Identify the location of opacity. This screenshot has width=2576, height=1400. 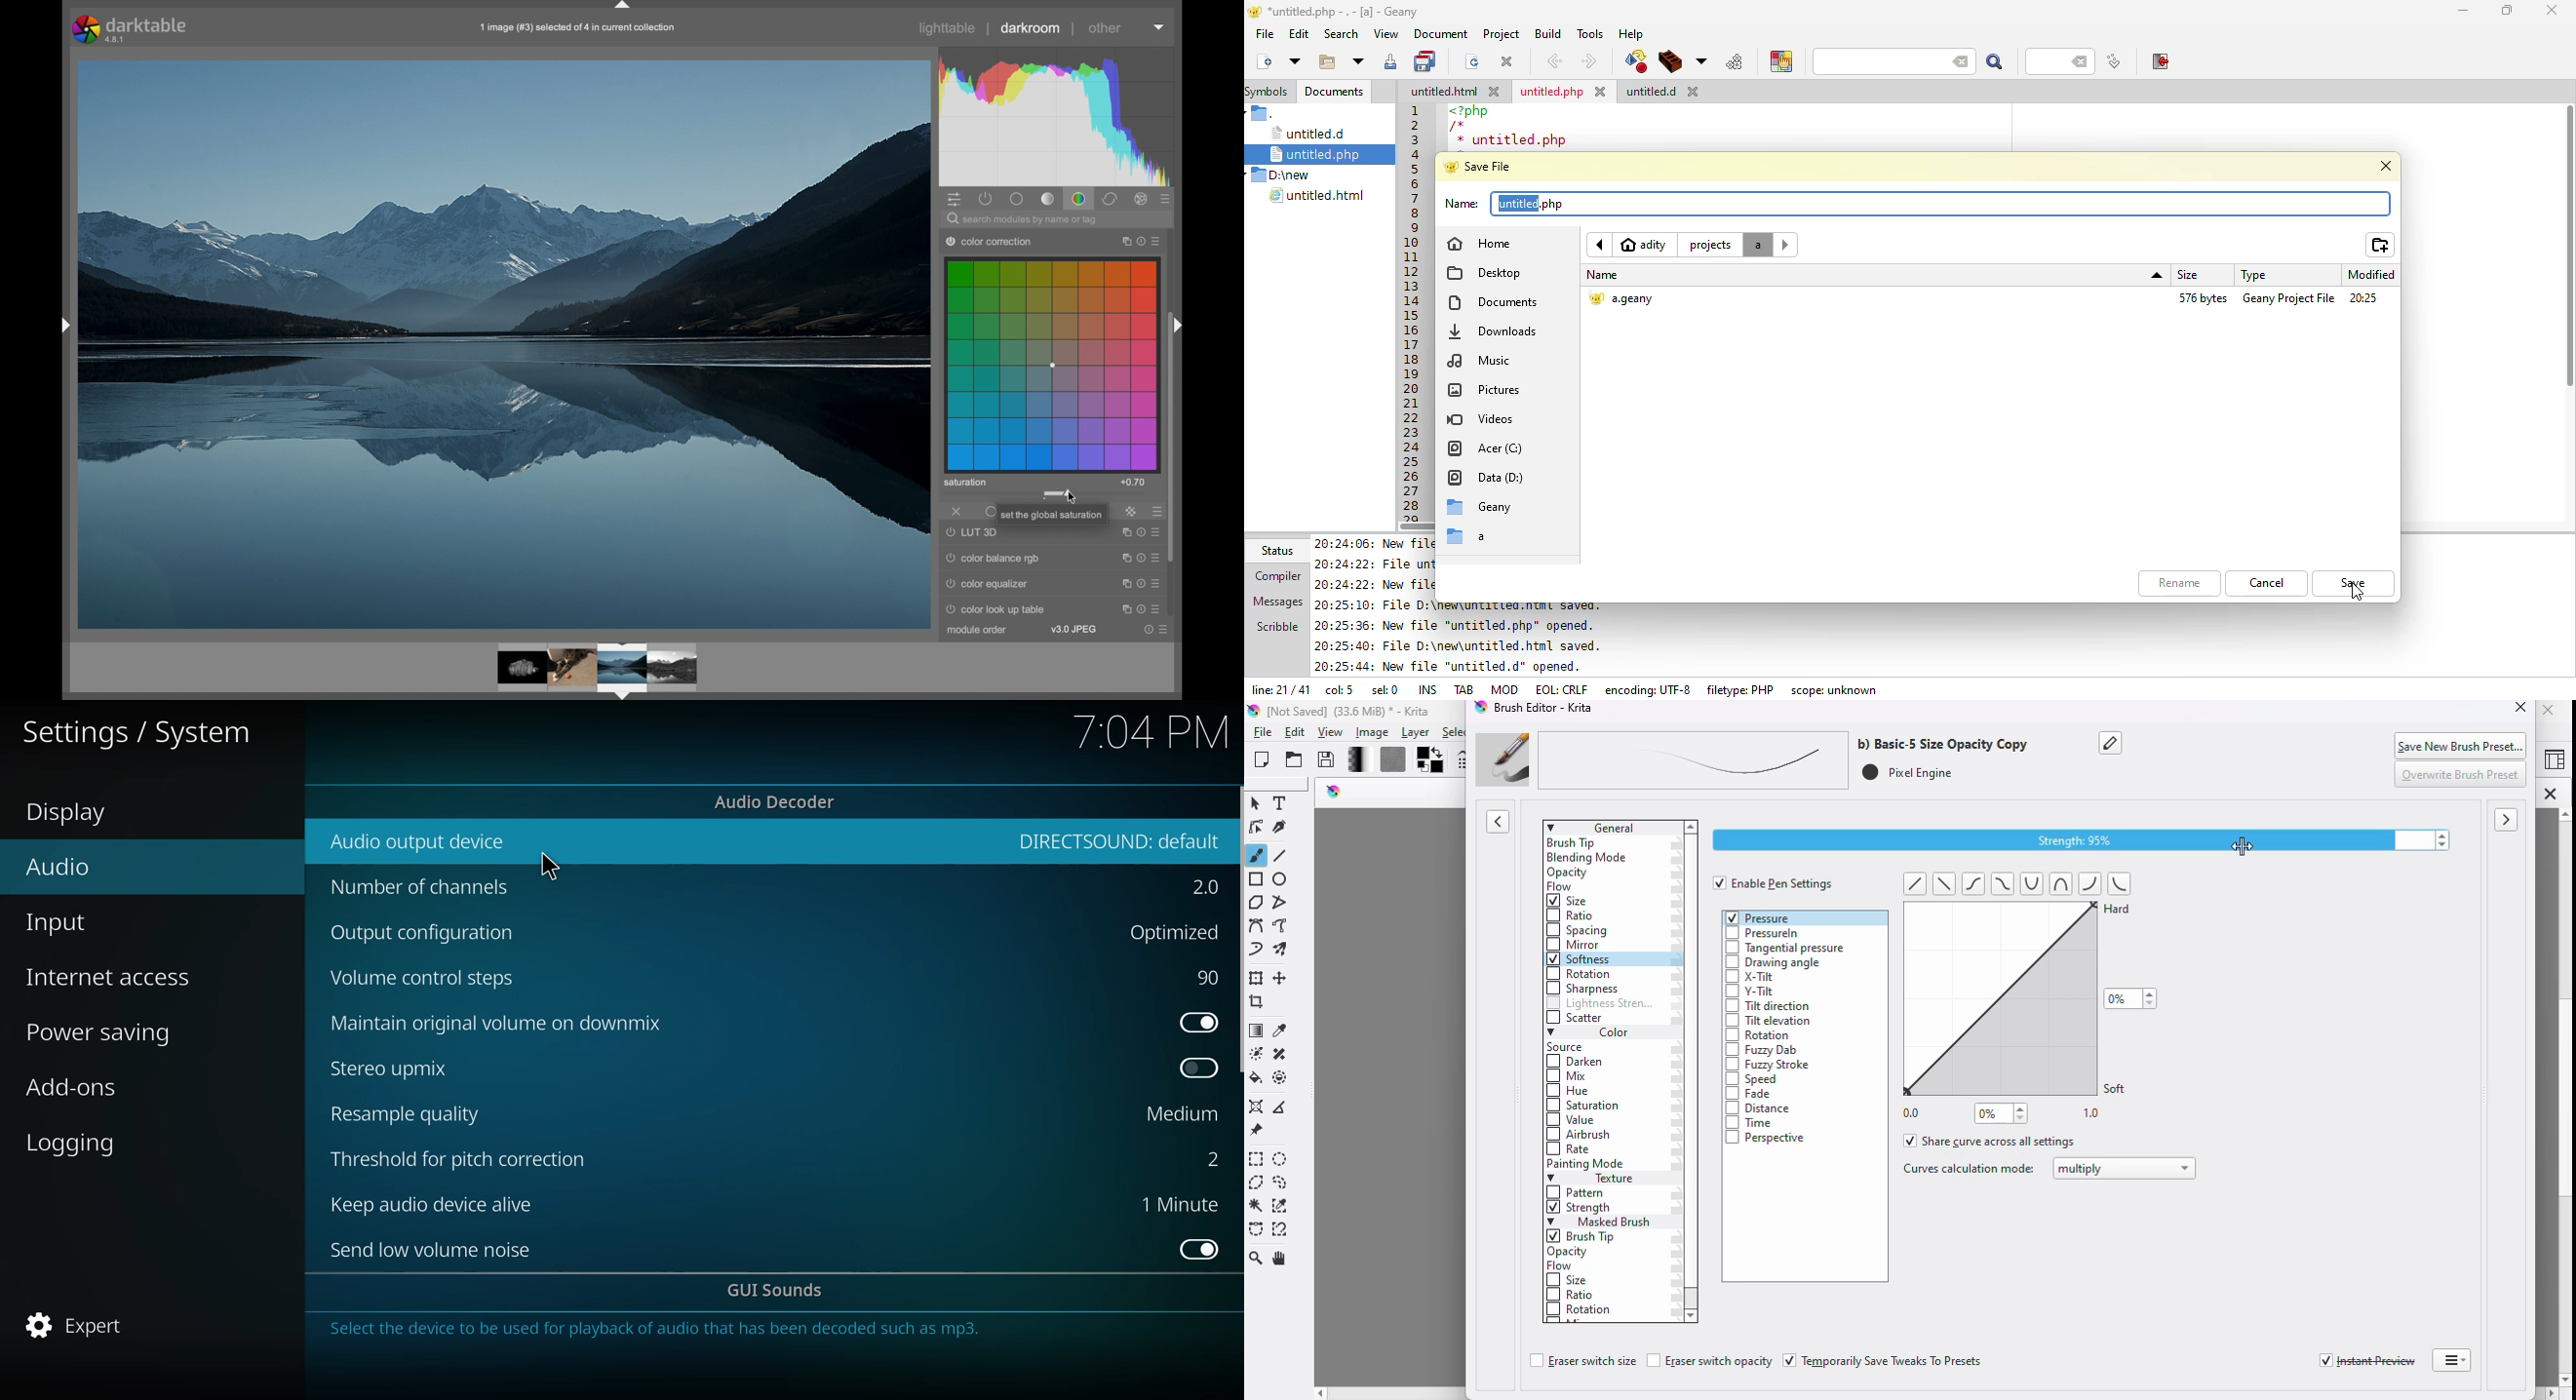
(1571, 1252).